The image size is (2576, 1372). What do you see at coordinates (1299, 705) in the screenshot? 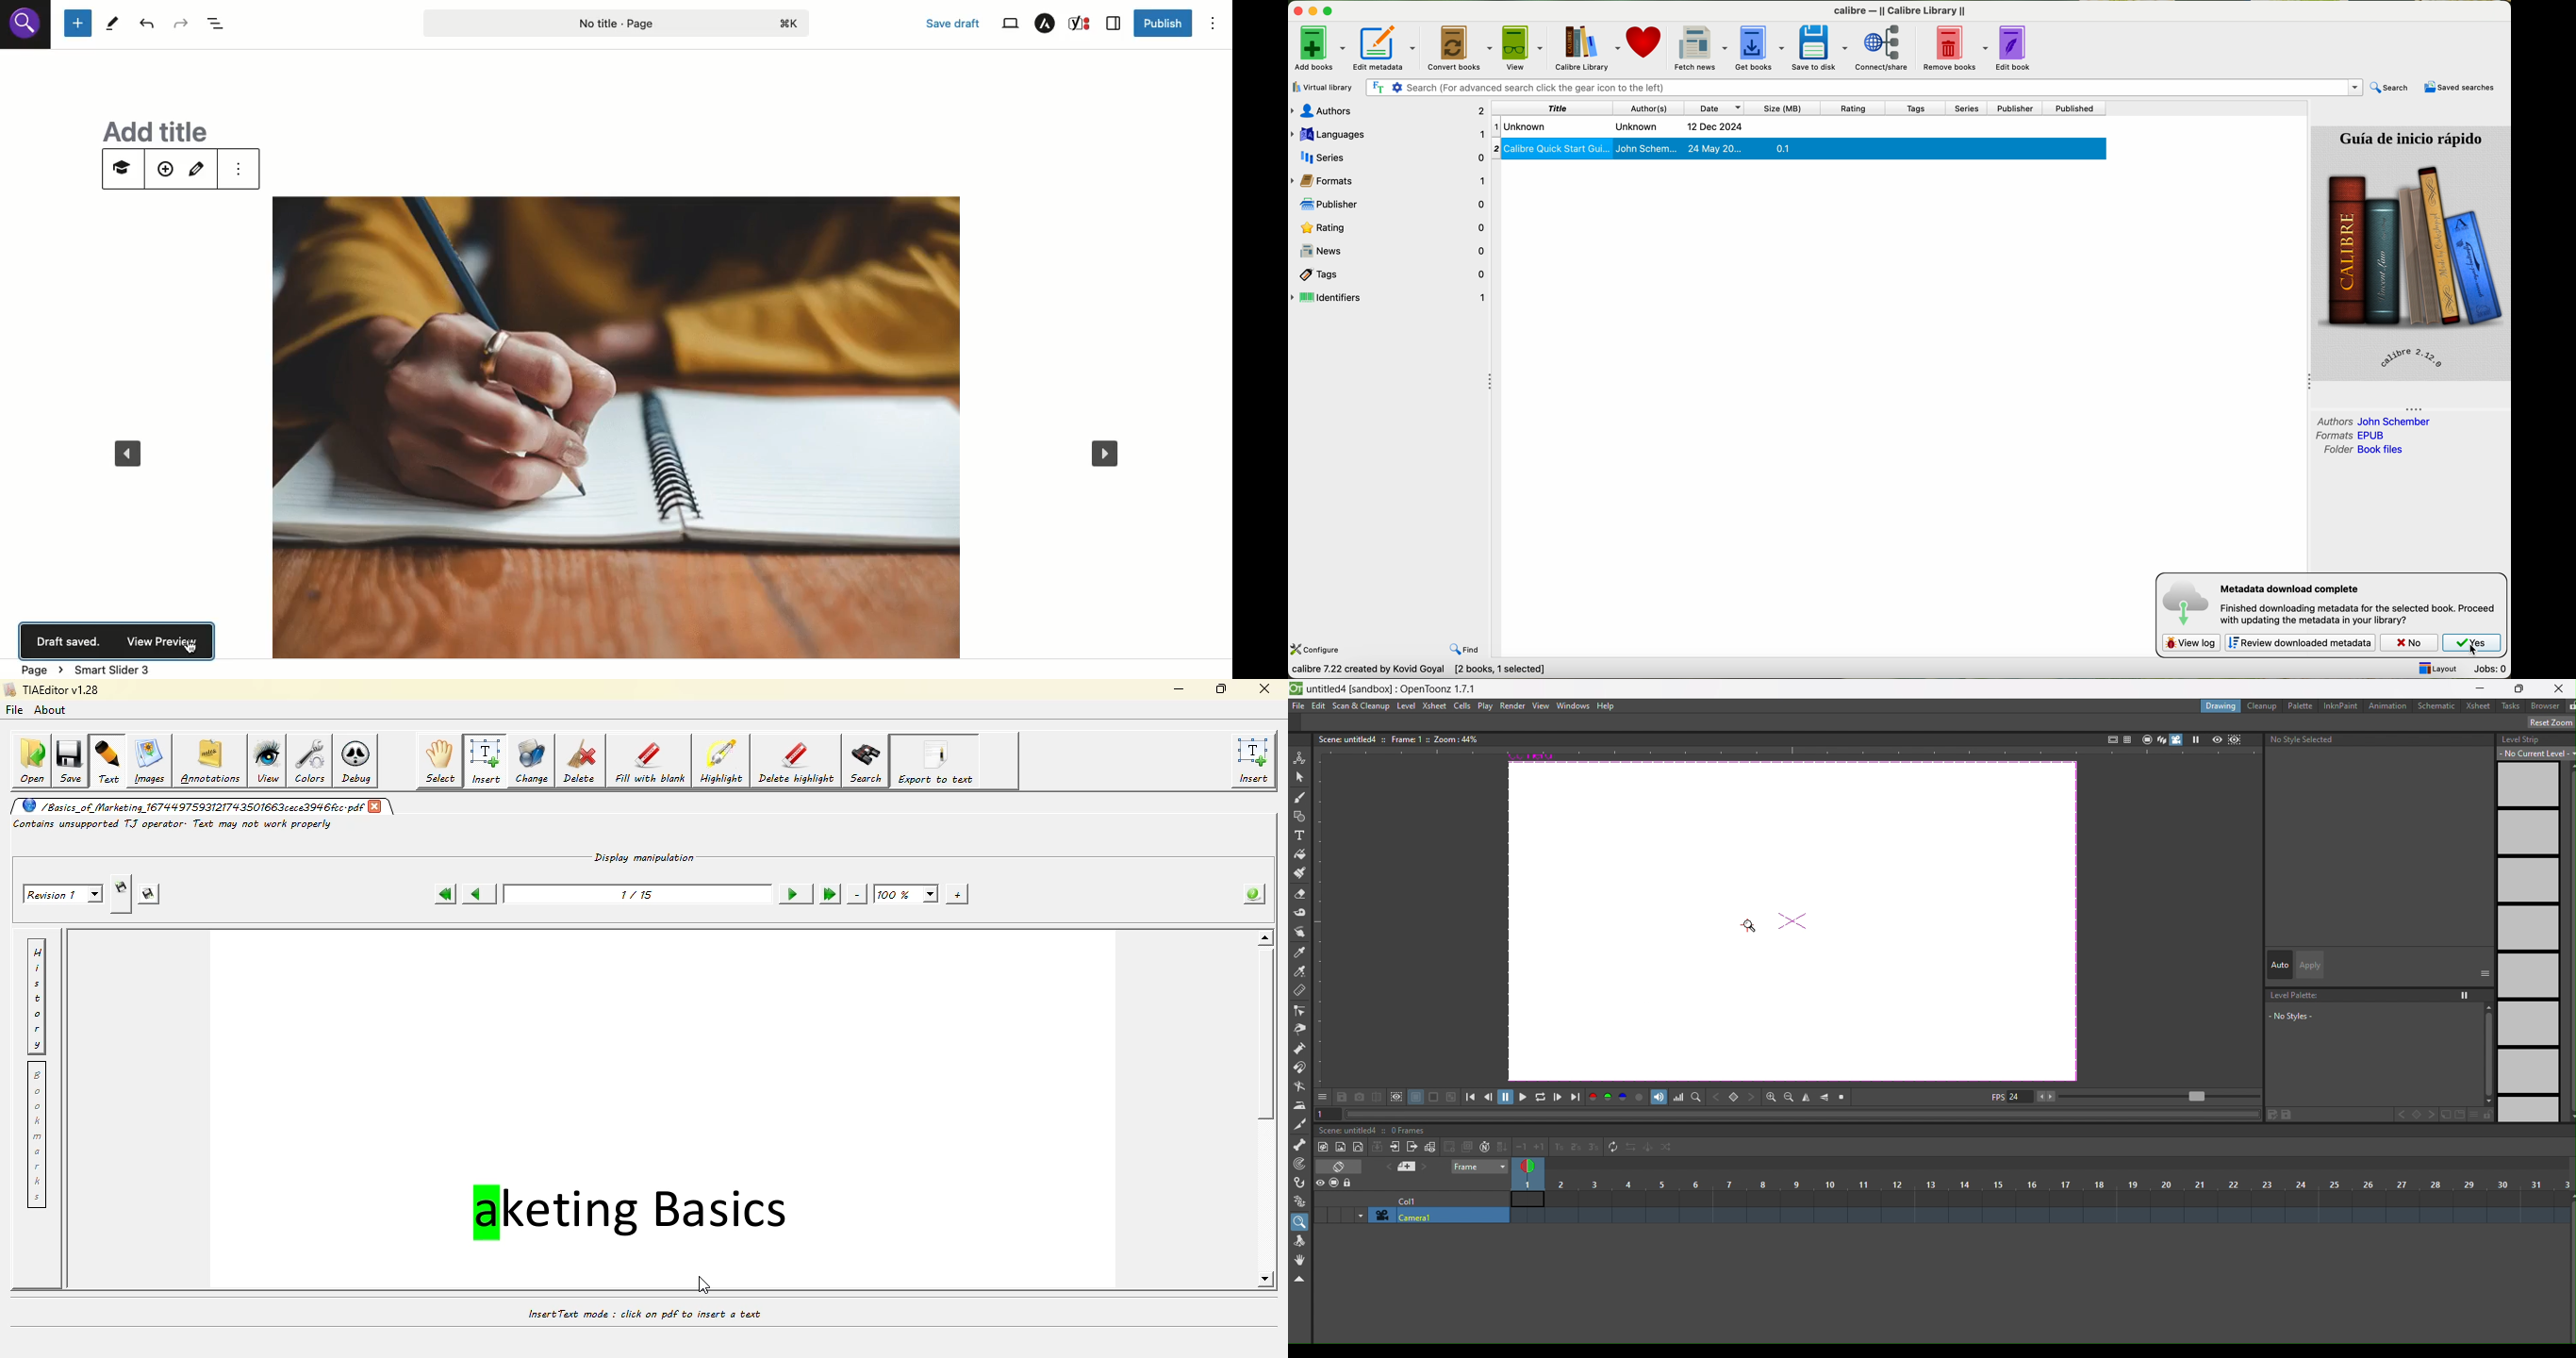
I see `file` at bounding box center [1299, 705].